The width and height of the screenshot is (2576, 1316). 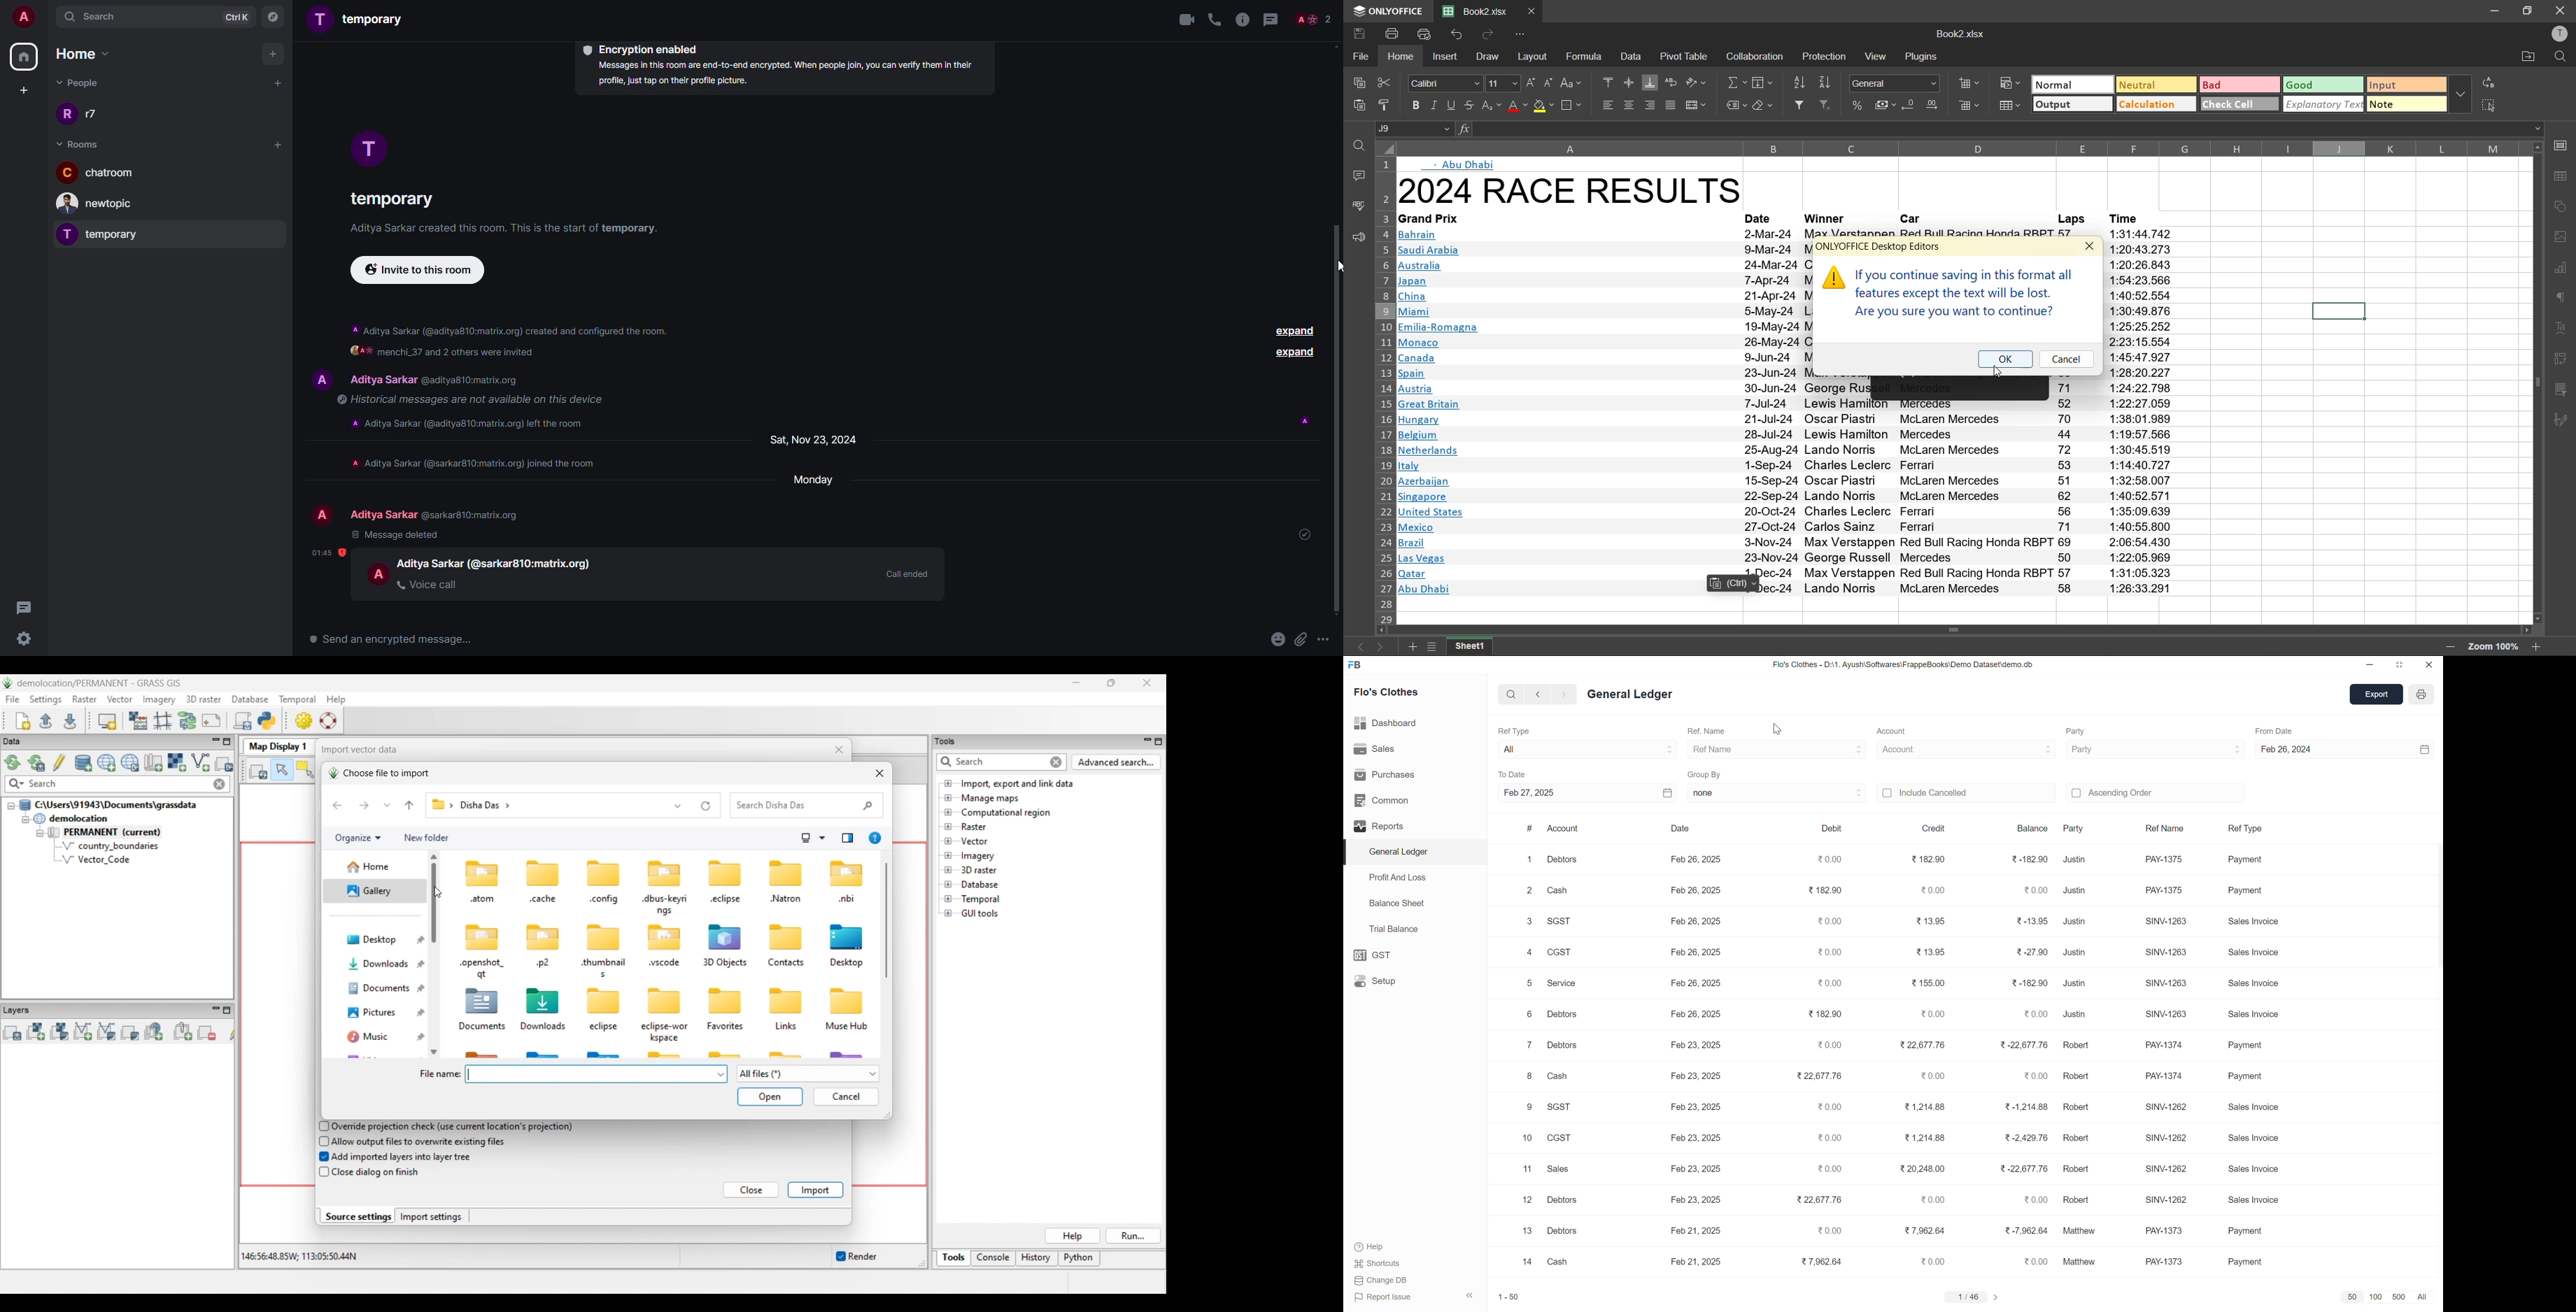 What do you see at coordinates (1597, 296) in the screenshot?
I see `text info` at bounding box center [1597, 296].